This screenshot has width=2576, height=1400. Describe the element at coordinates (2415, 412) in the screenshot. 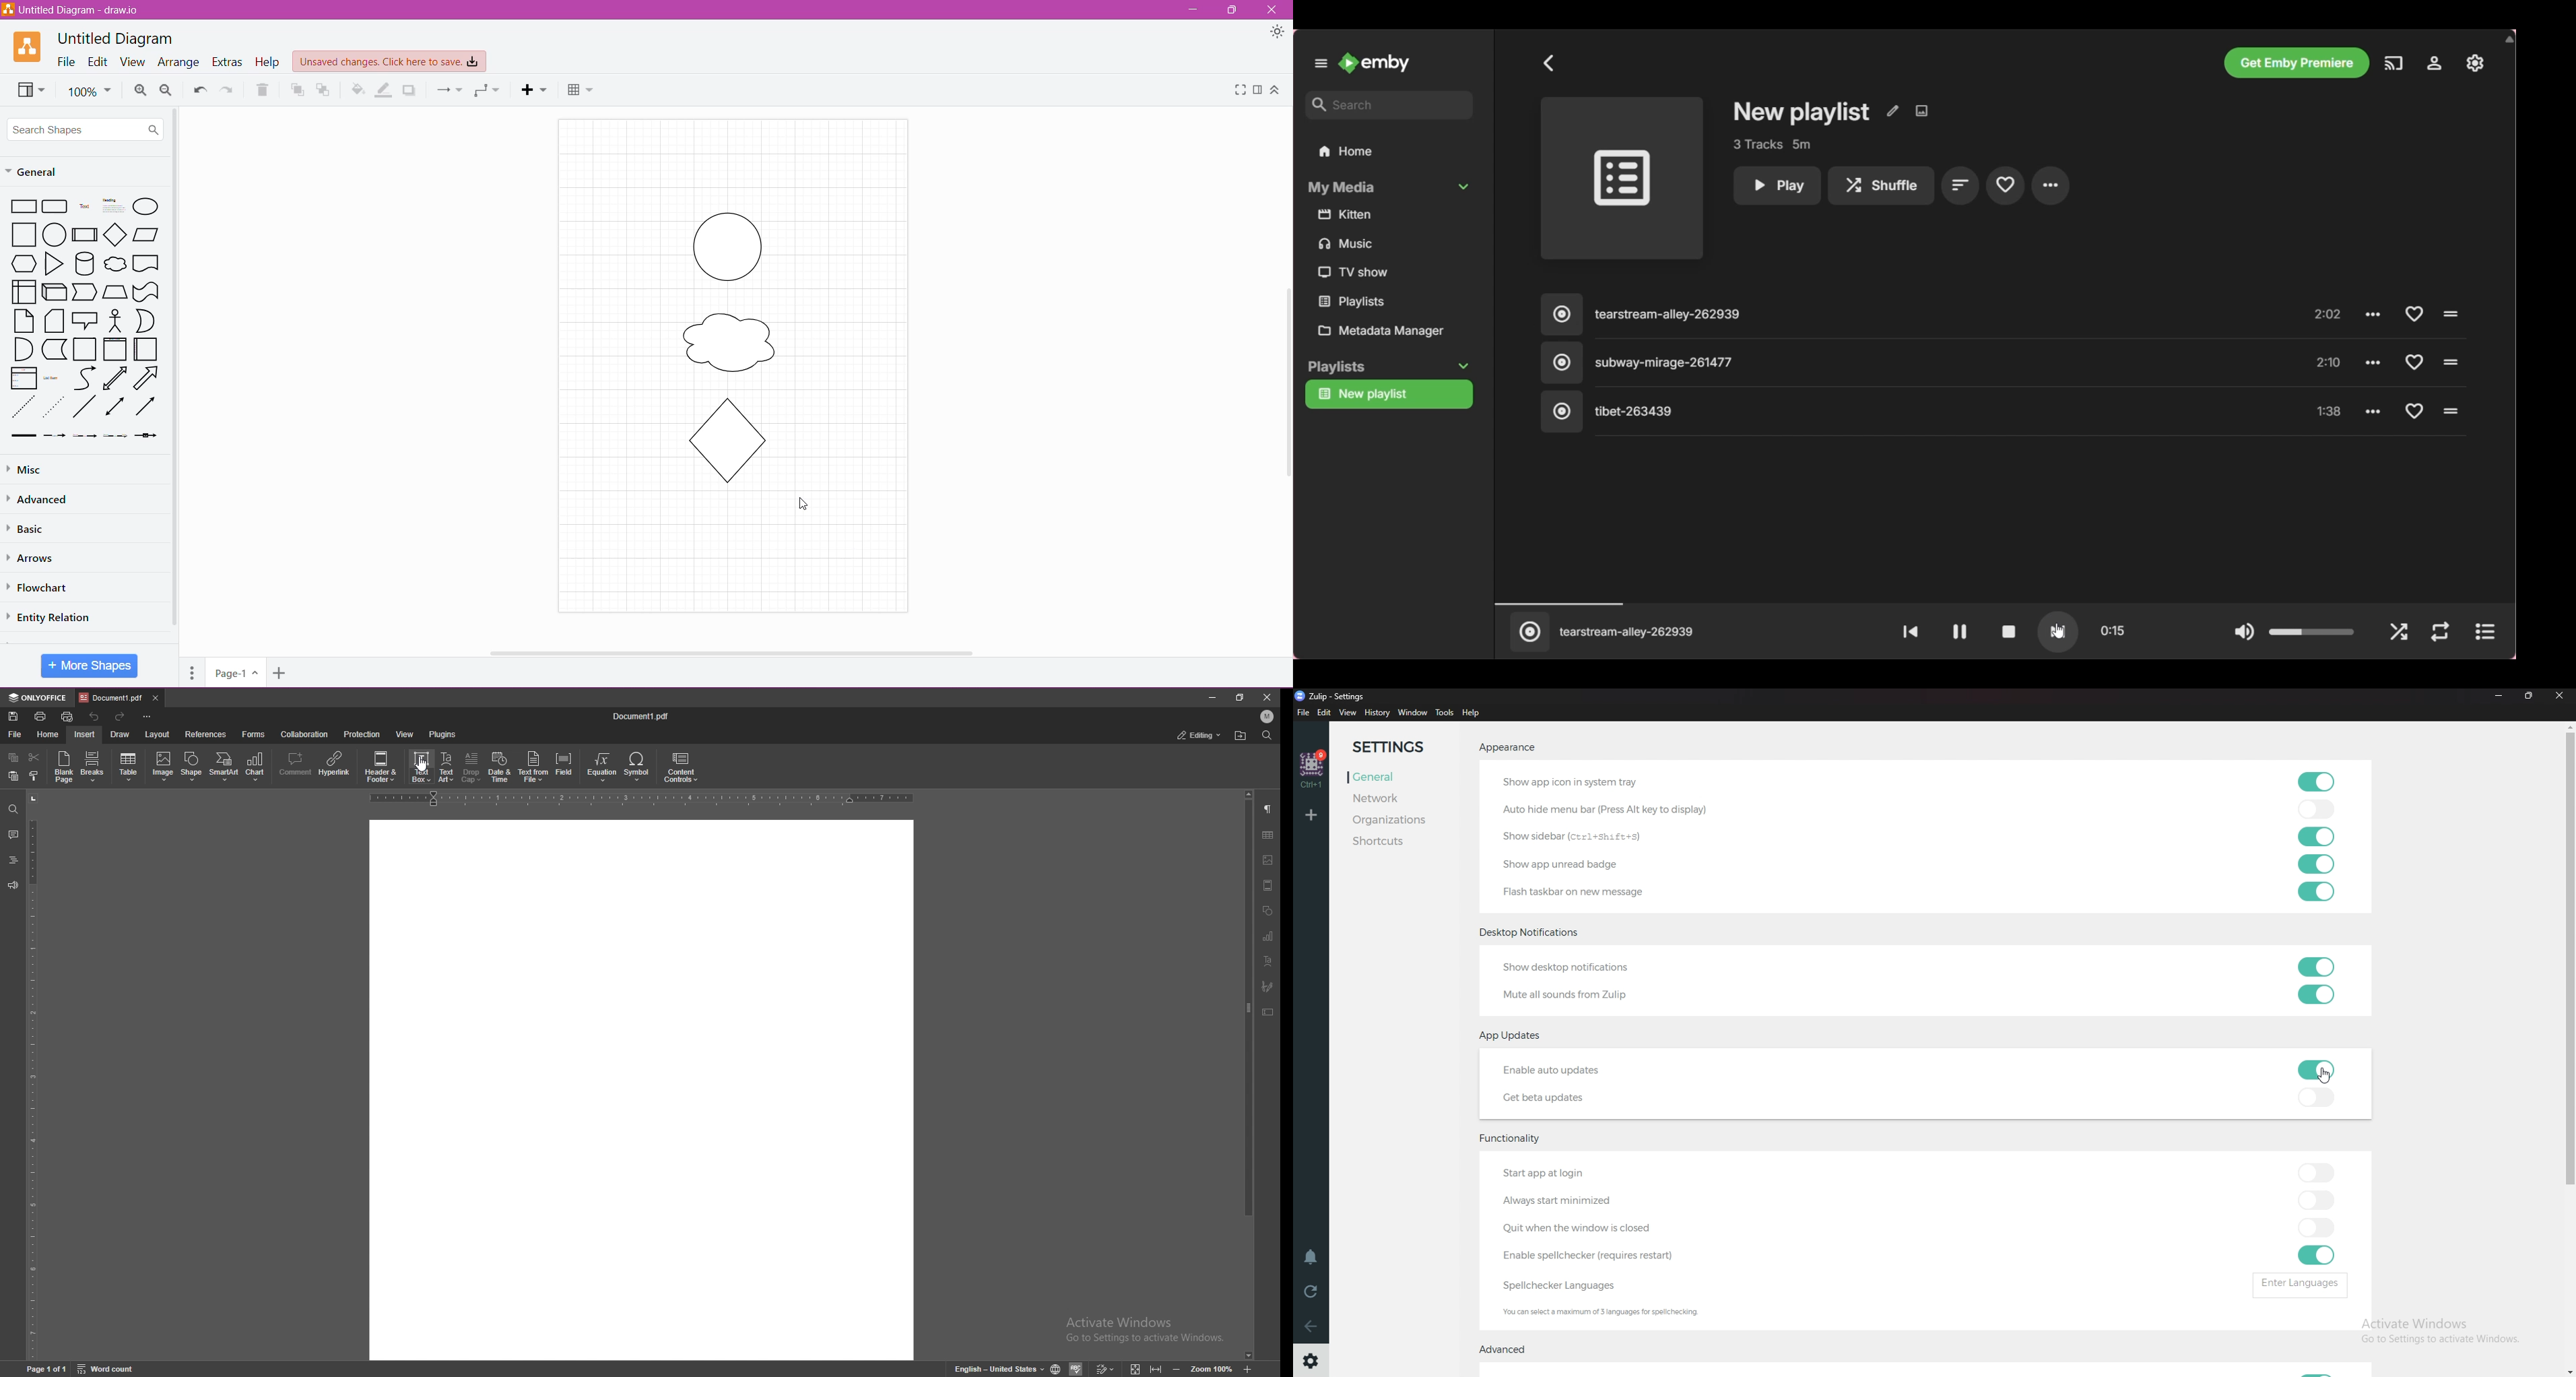

I see `Add to favorite` at that location.